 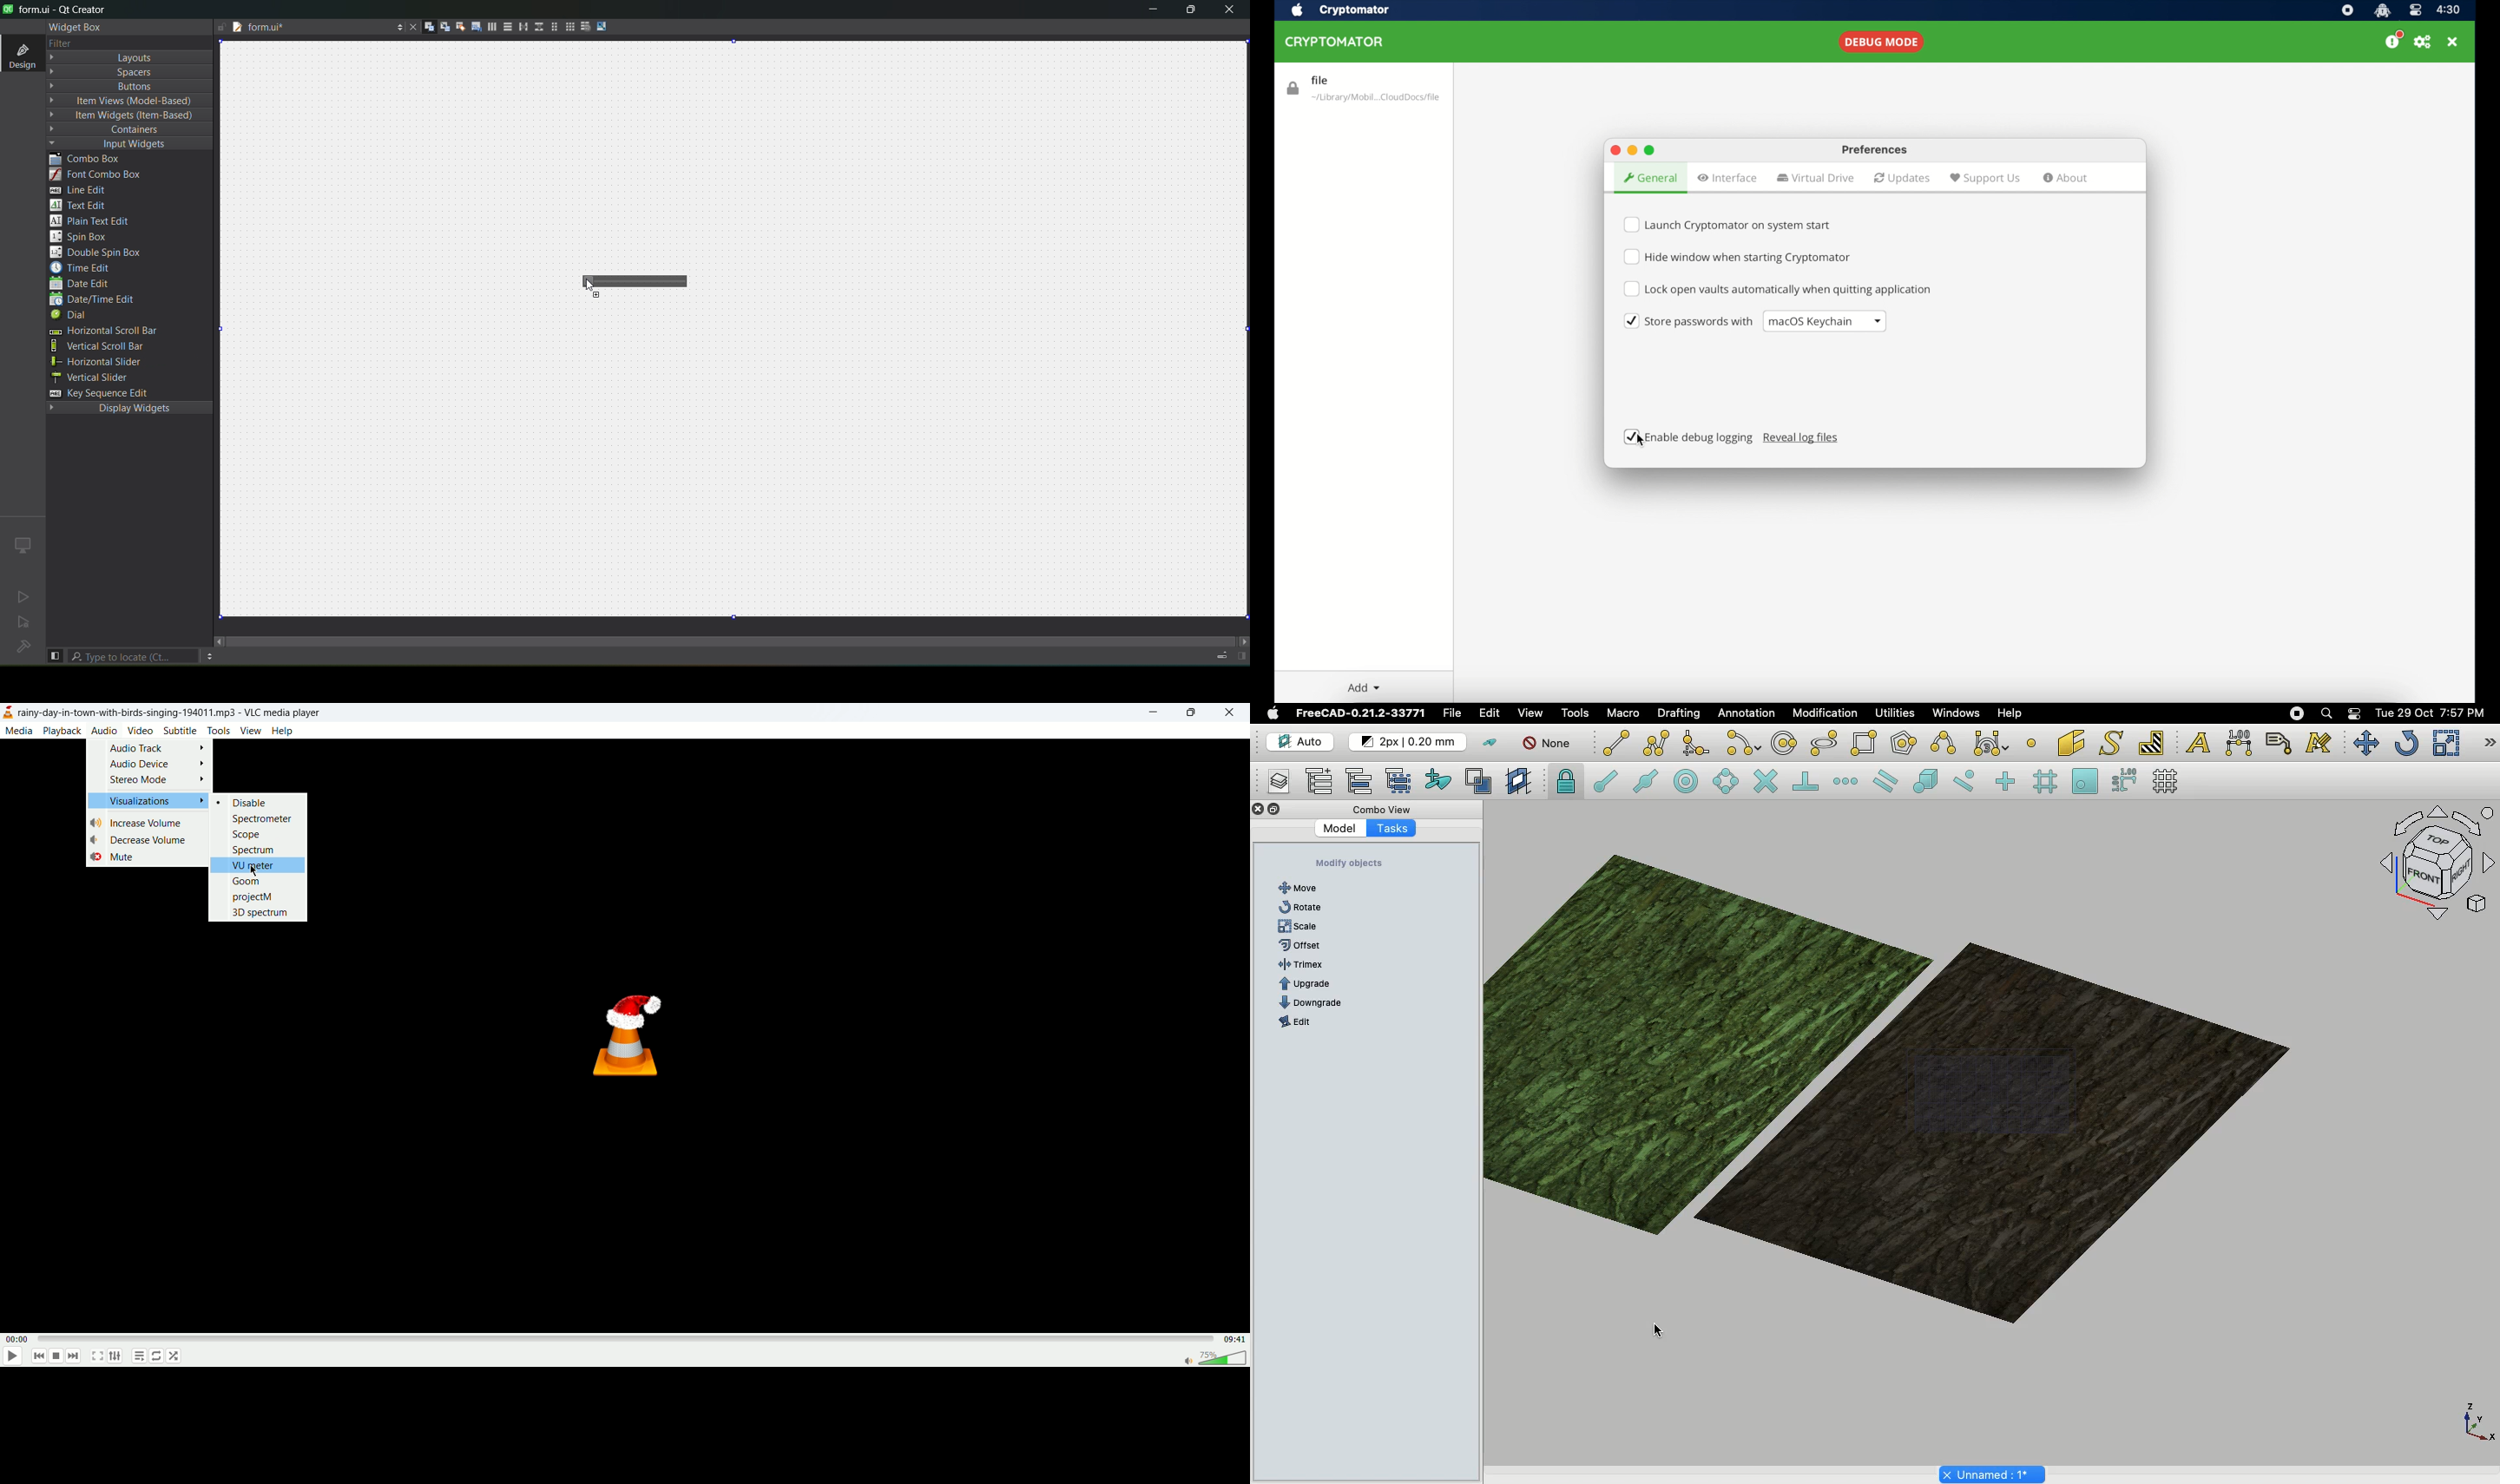 What do you see at coordinates (2356, 712) in the screenshot?
I see `Notification` at bounding box center [2356, 712].